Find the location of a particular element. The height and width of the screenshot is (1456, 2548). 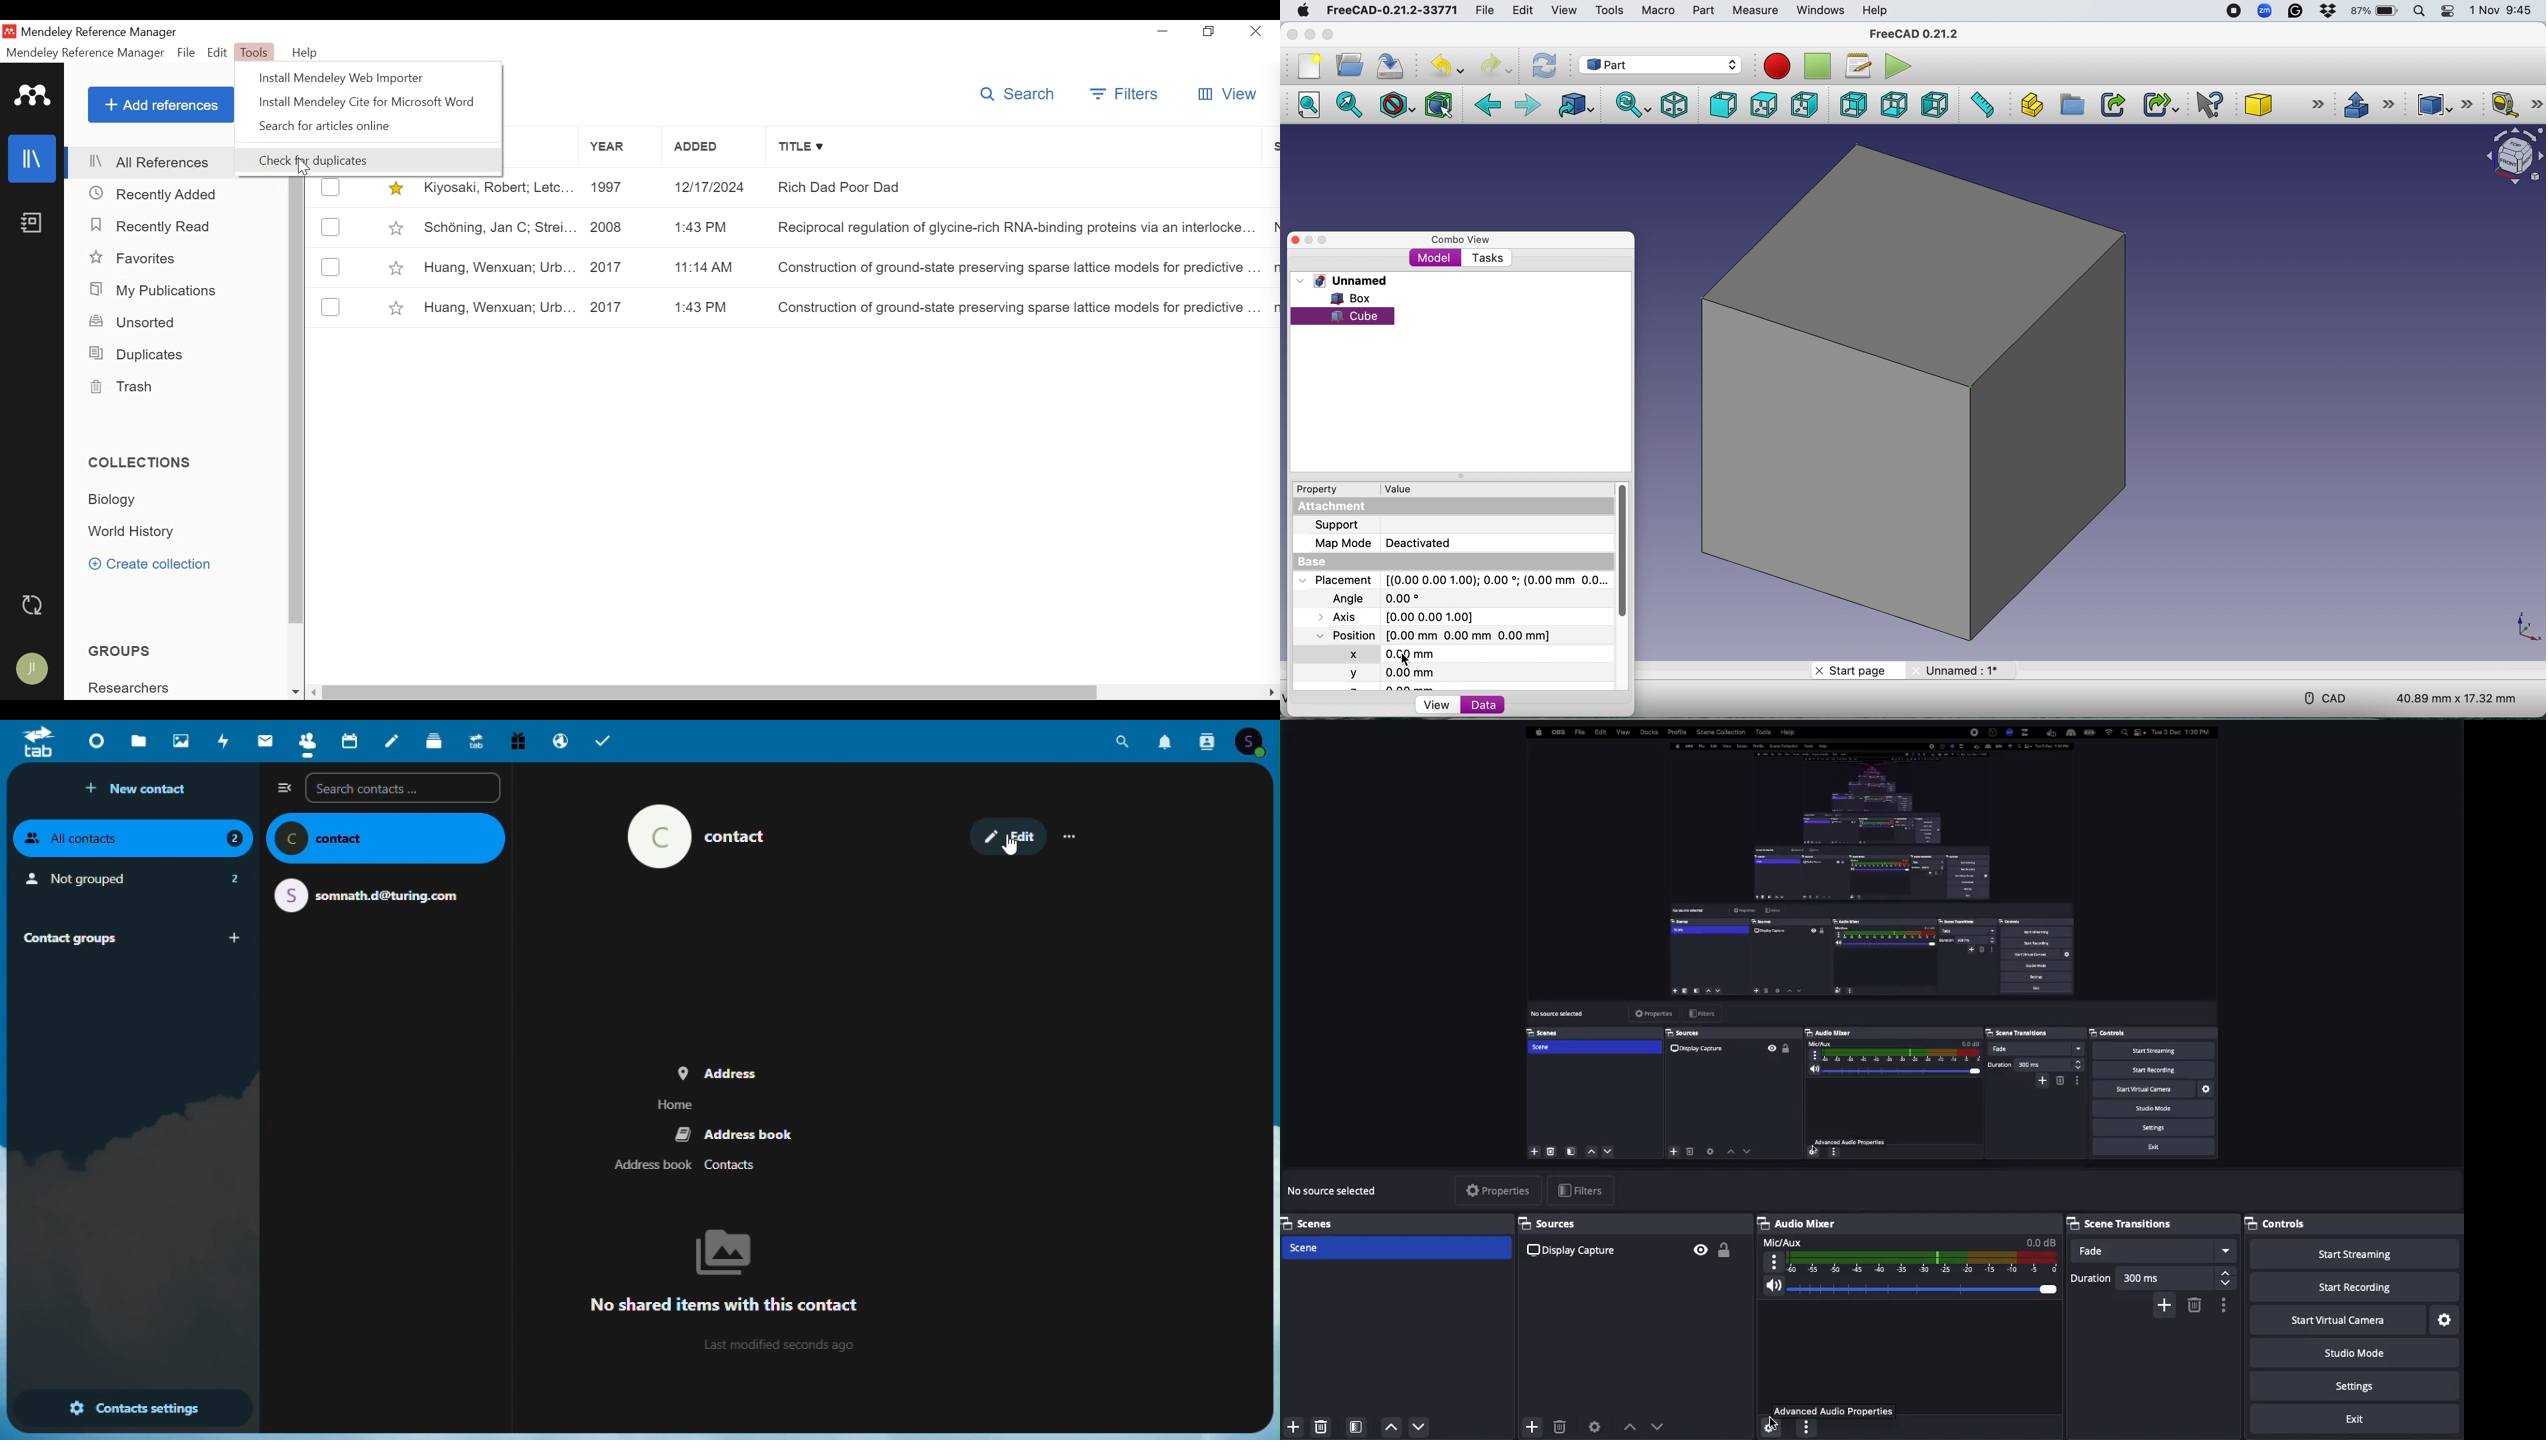

Scroll Left is located at coordinates (313, 694).